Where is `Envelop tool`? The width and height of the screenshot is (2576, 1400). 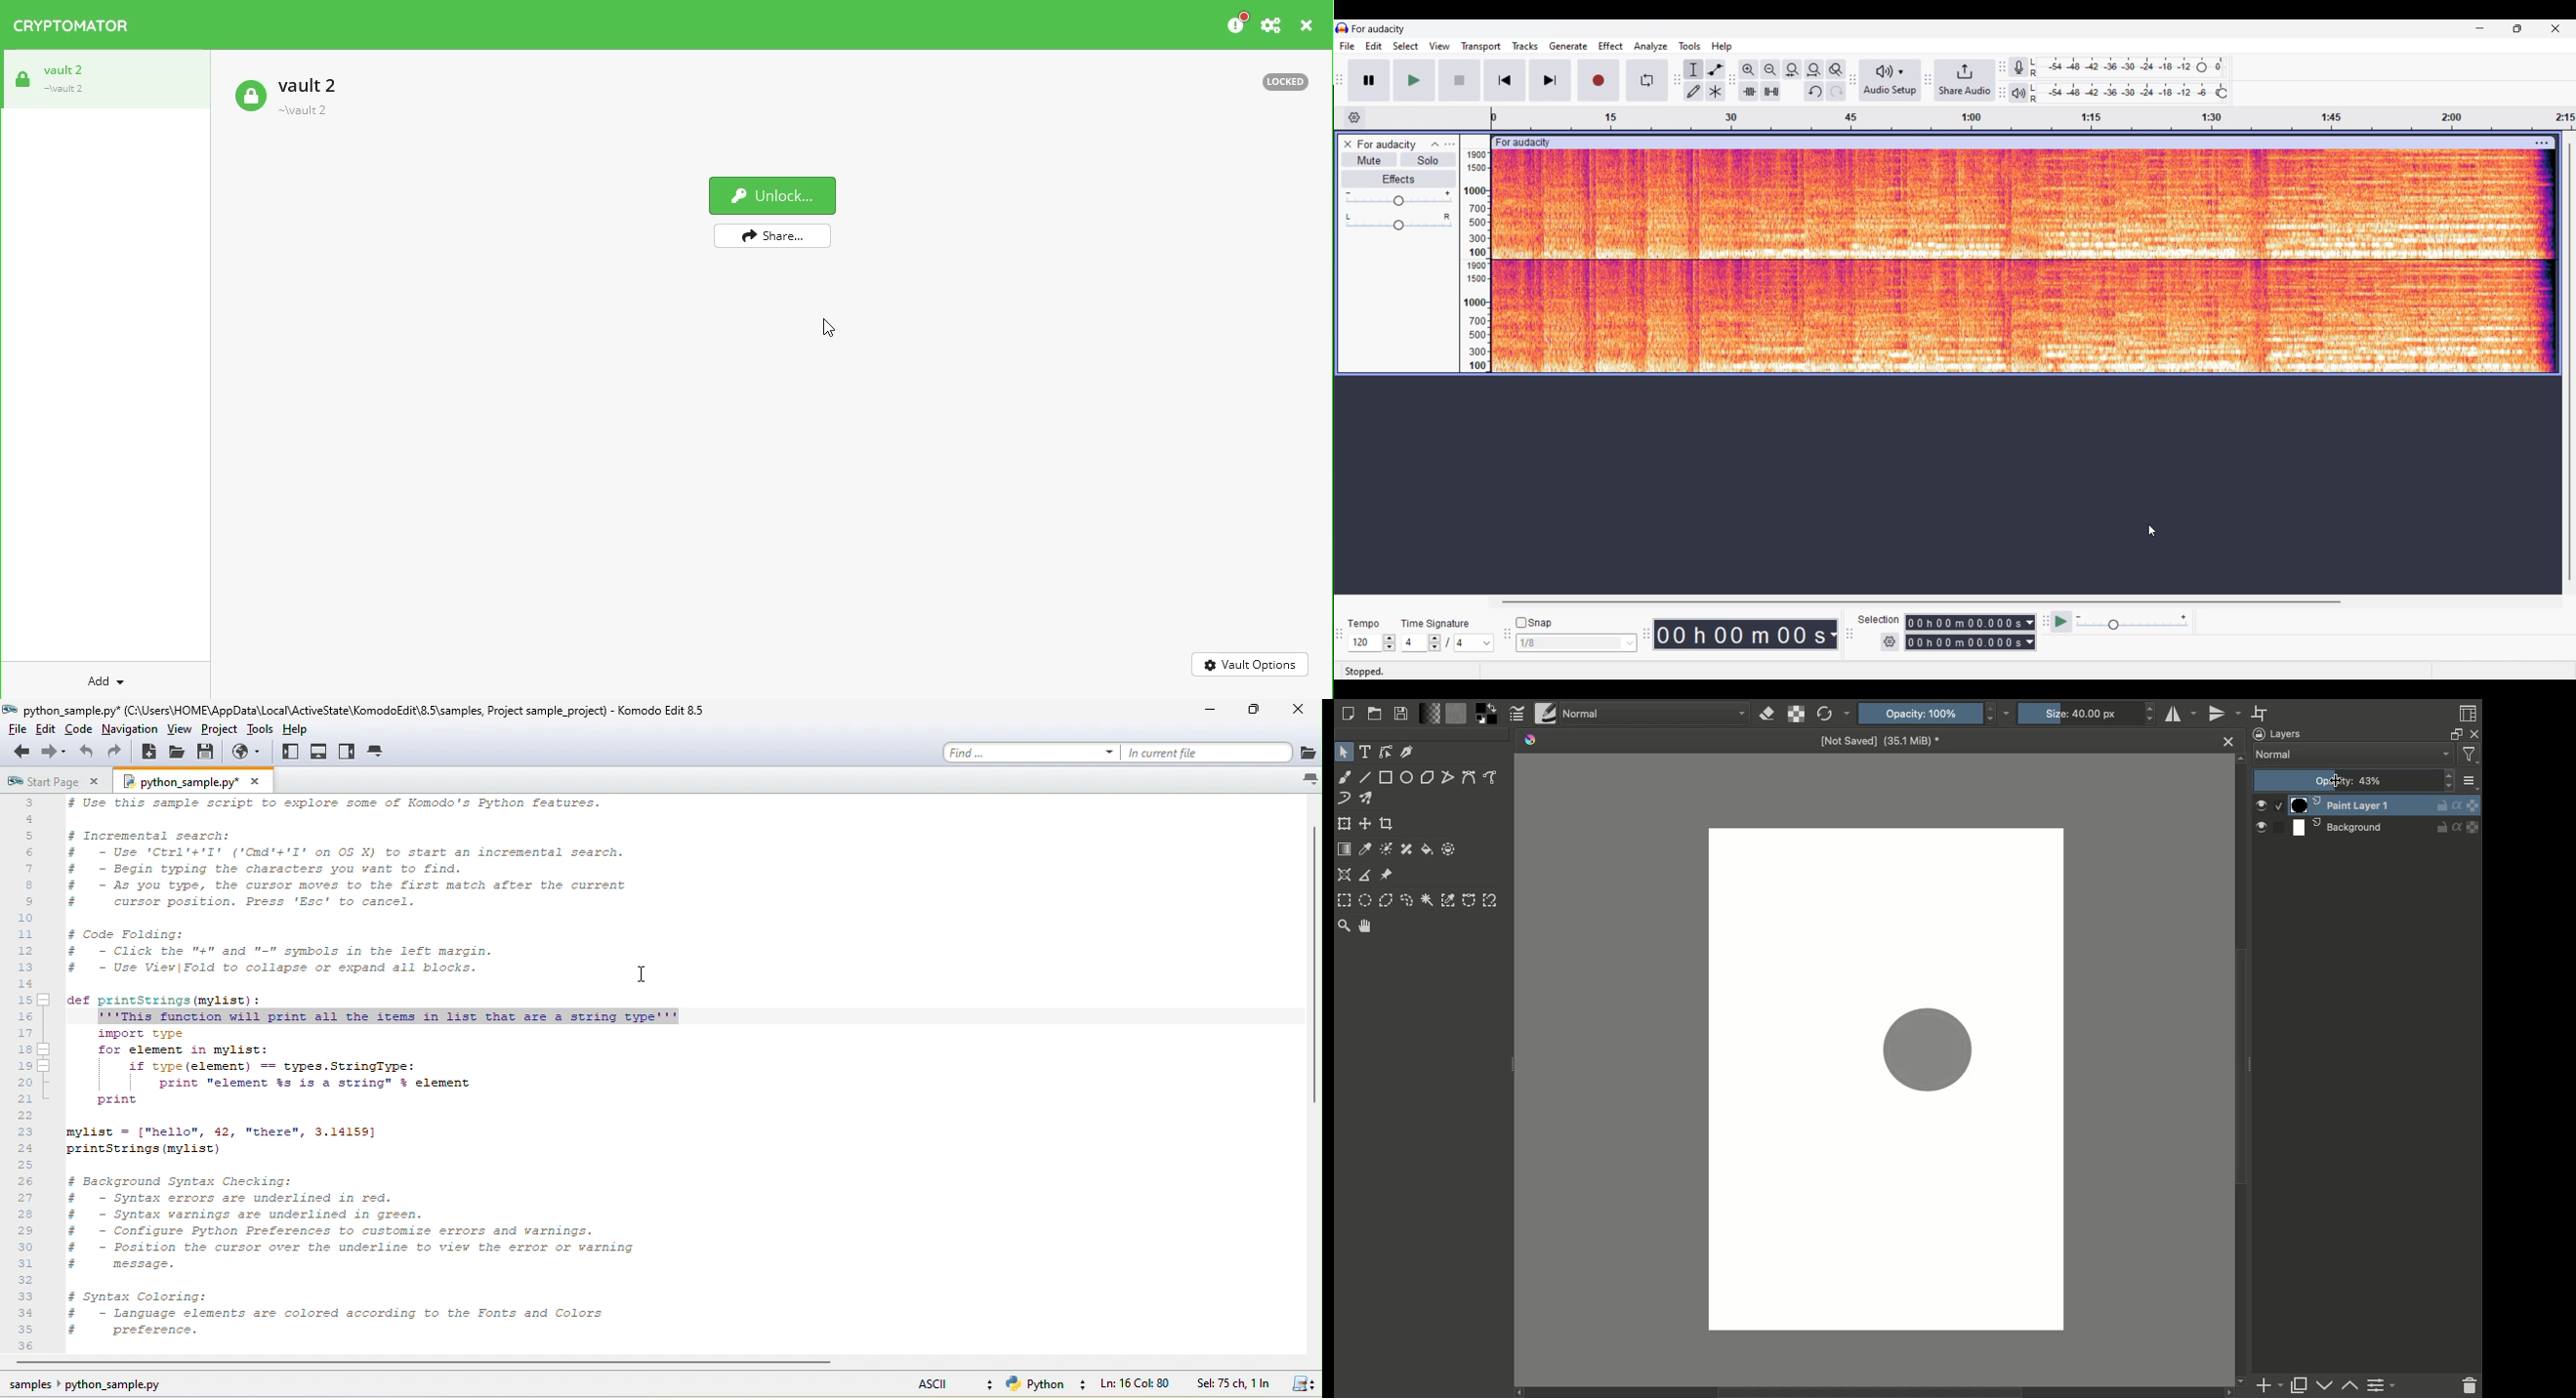
Envelop tool is located at coordinates (1716, 70).